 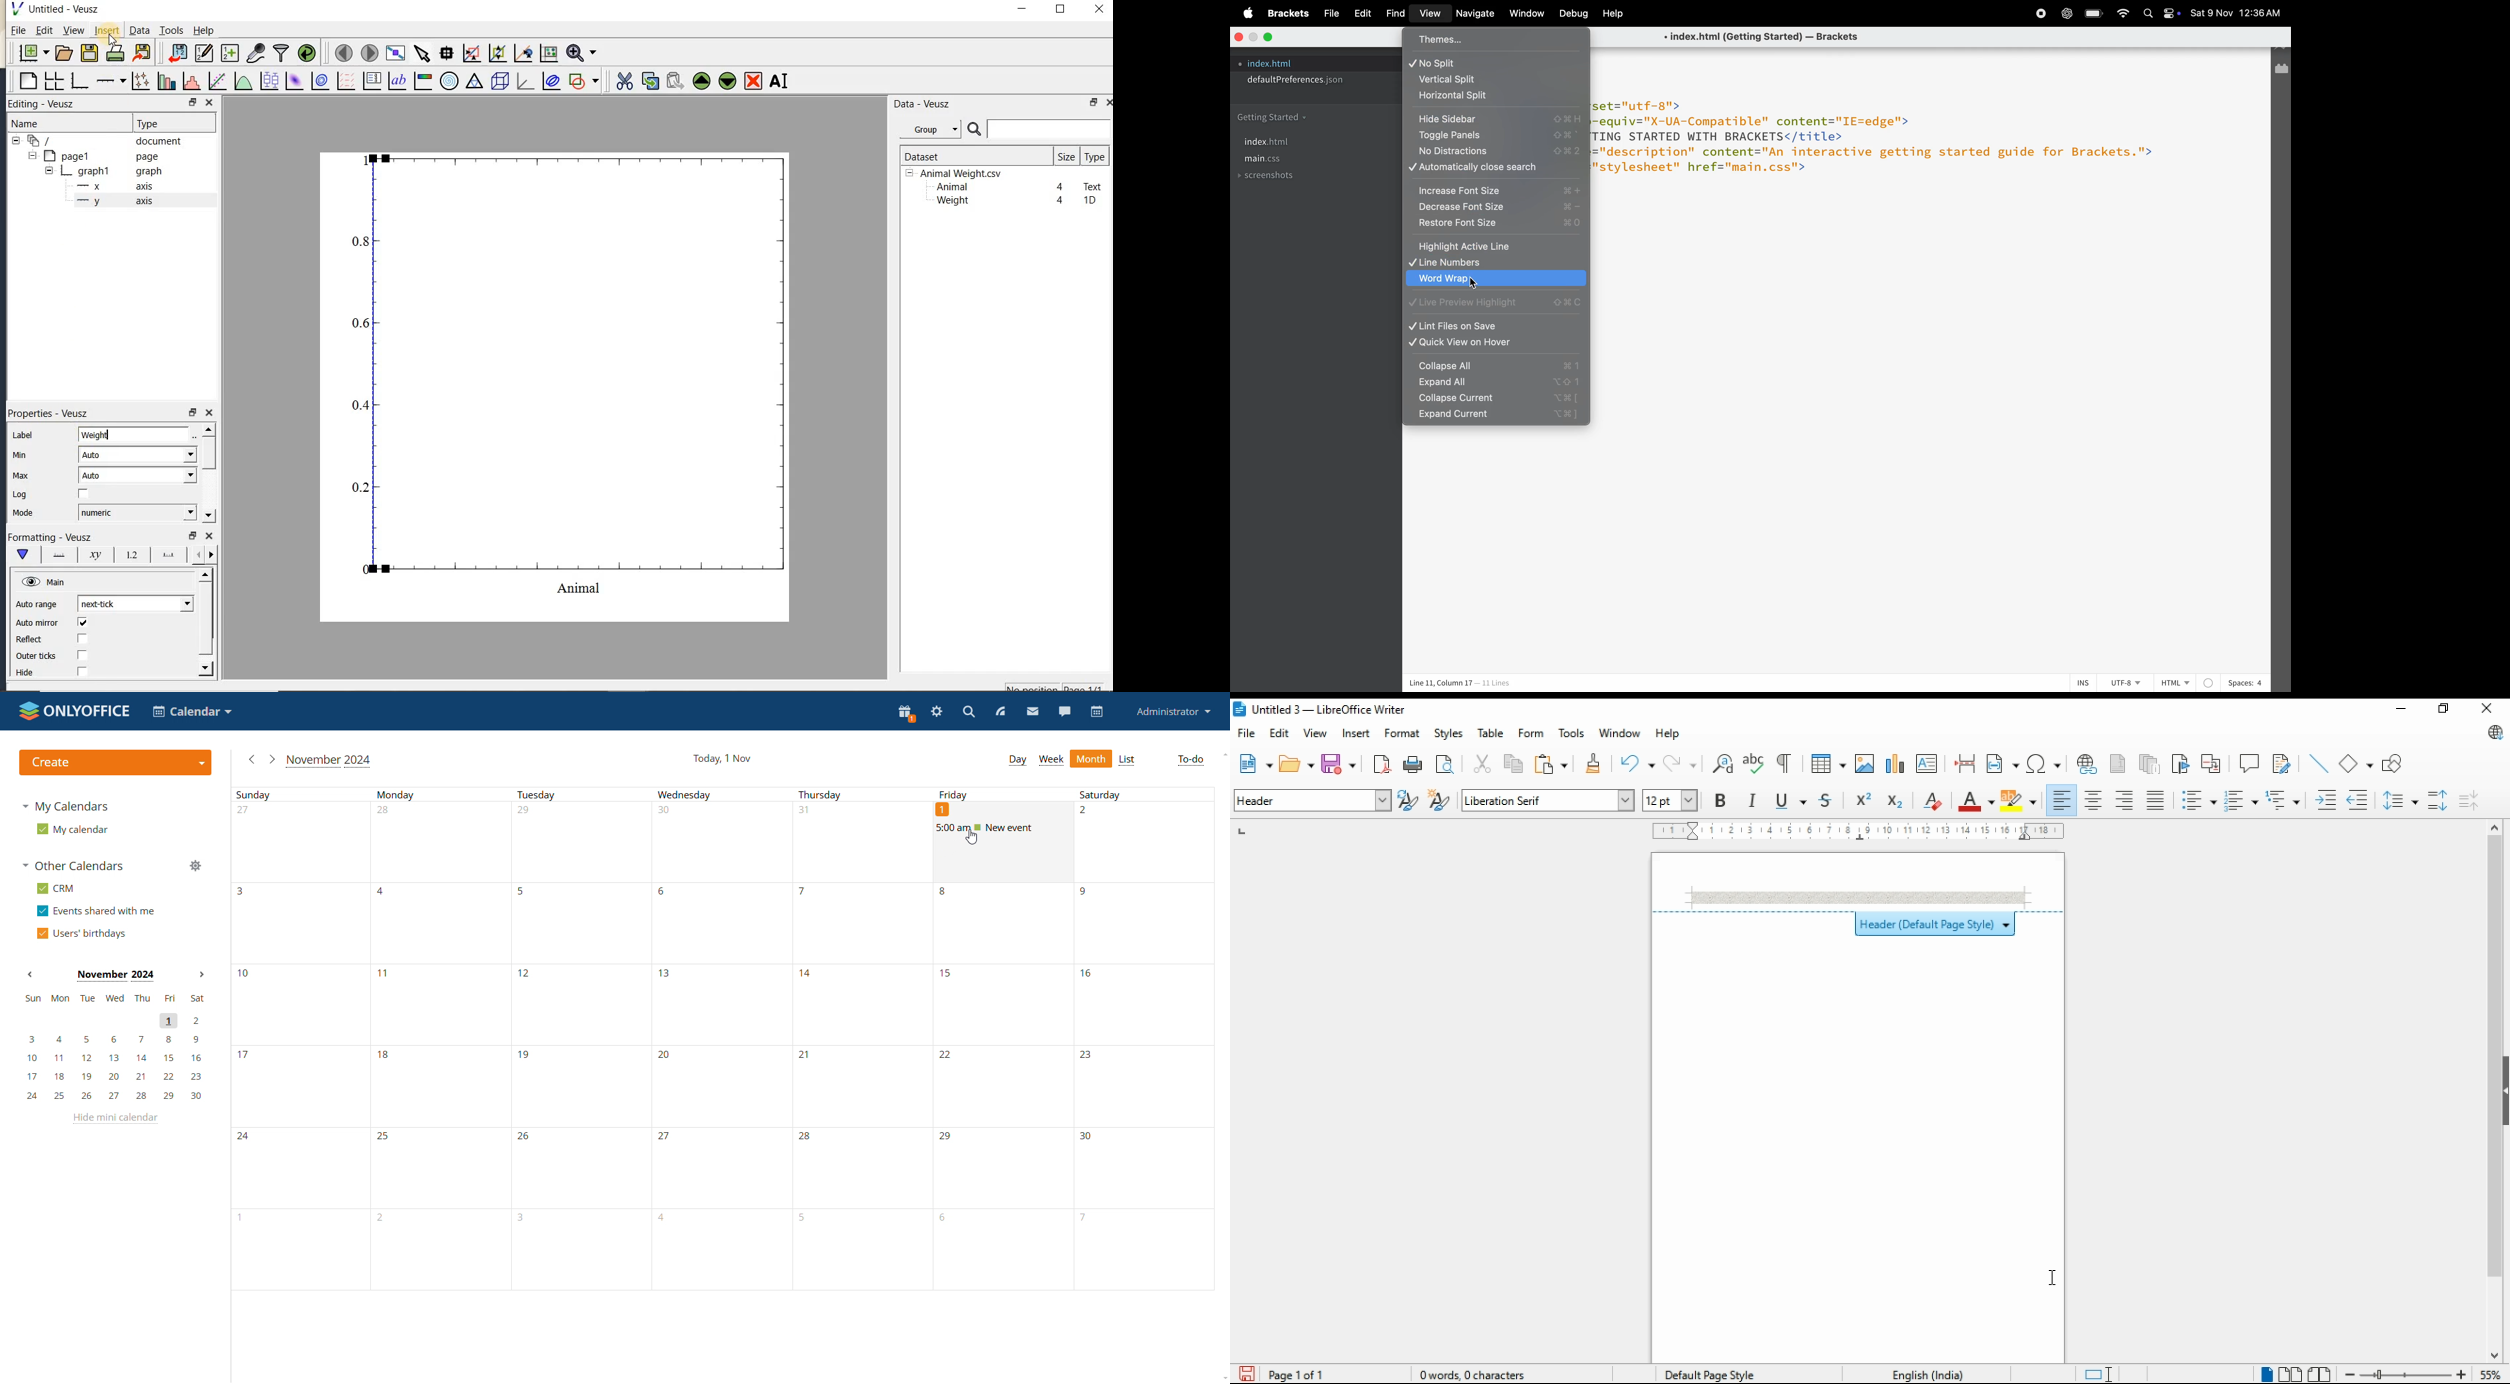 I want to click on search, so click(x=968, y=713).